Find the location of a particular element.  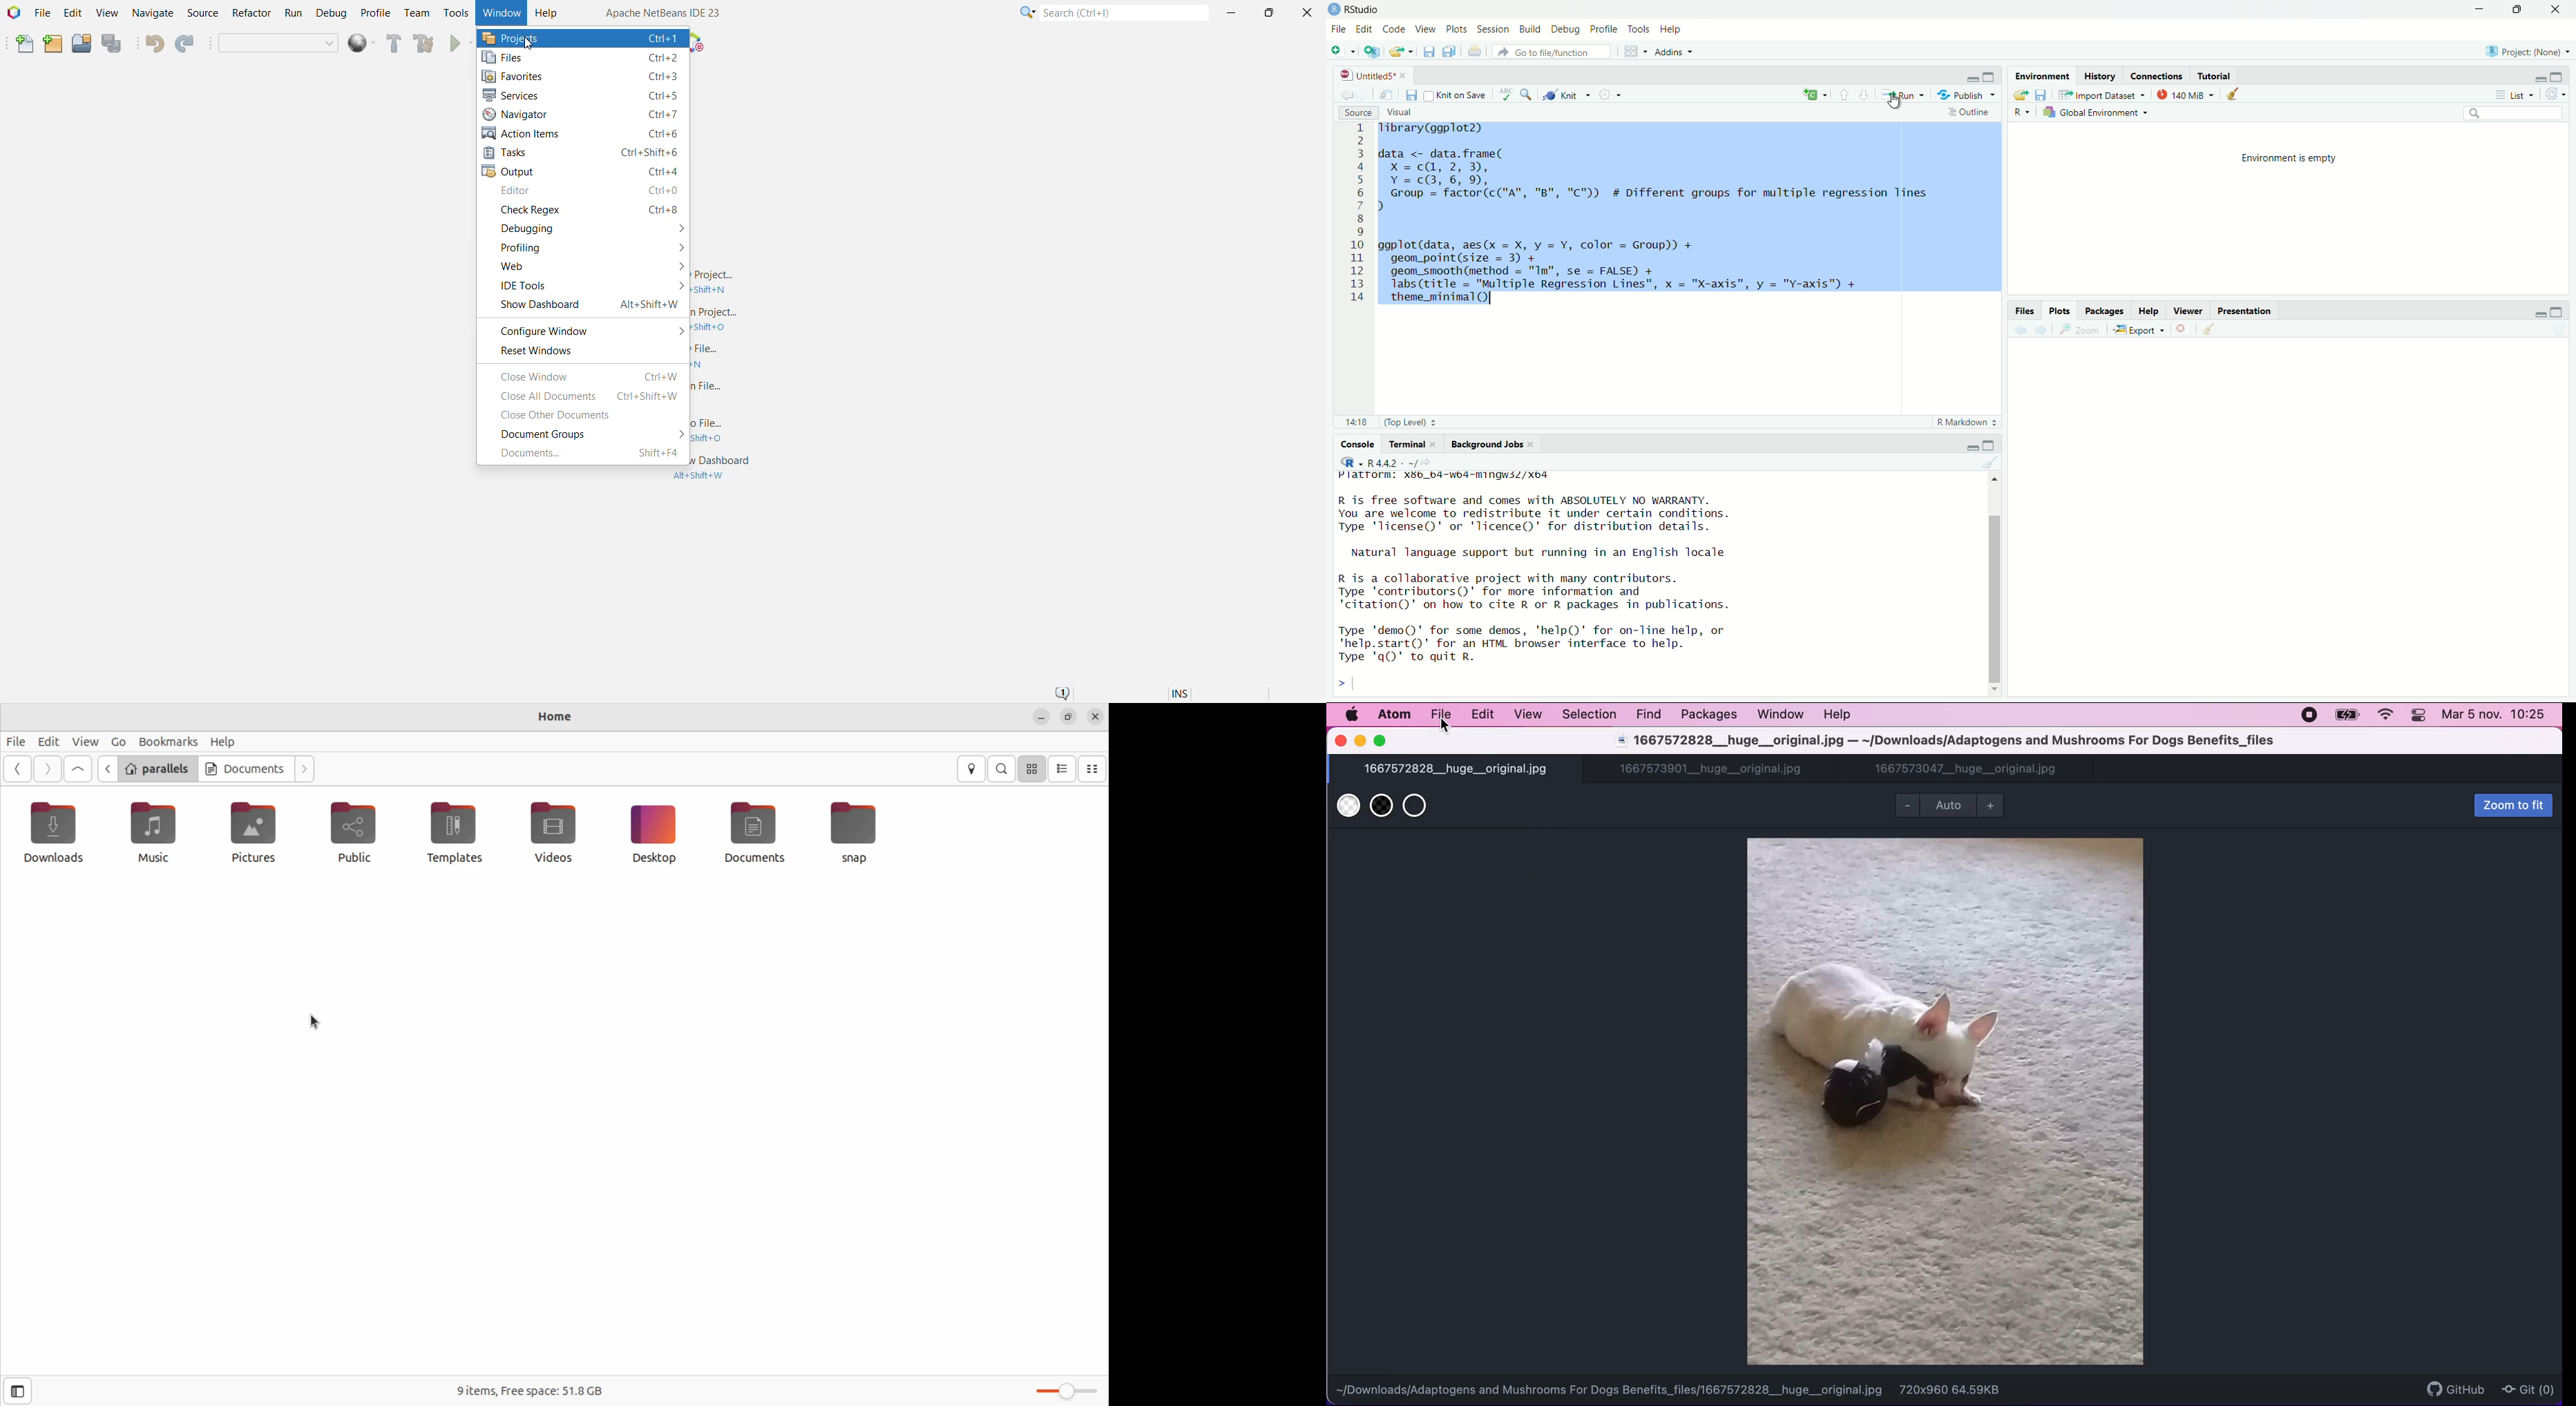

zoom is located at coordinates (1526, 94).